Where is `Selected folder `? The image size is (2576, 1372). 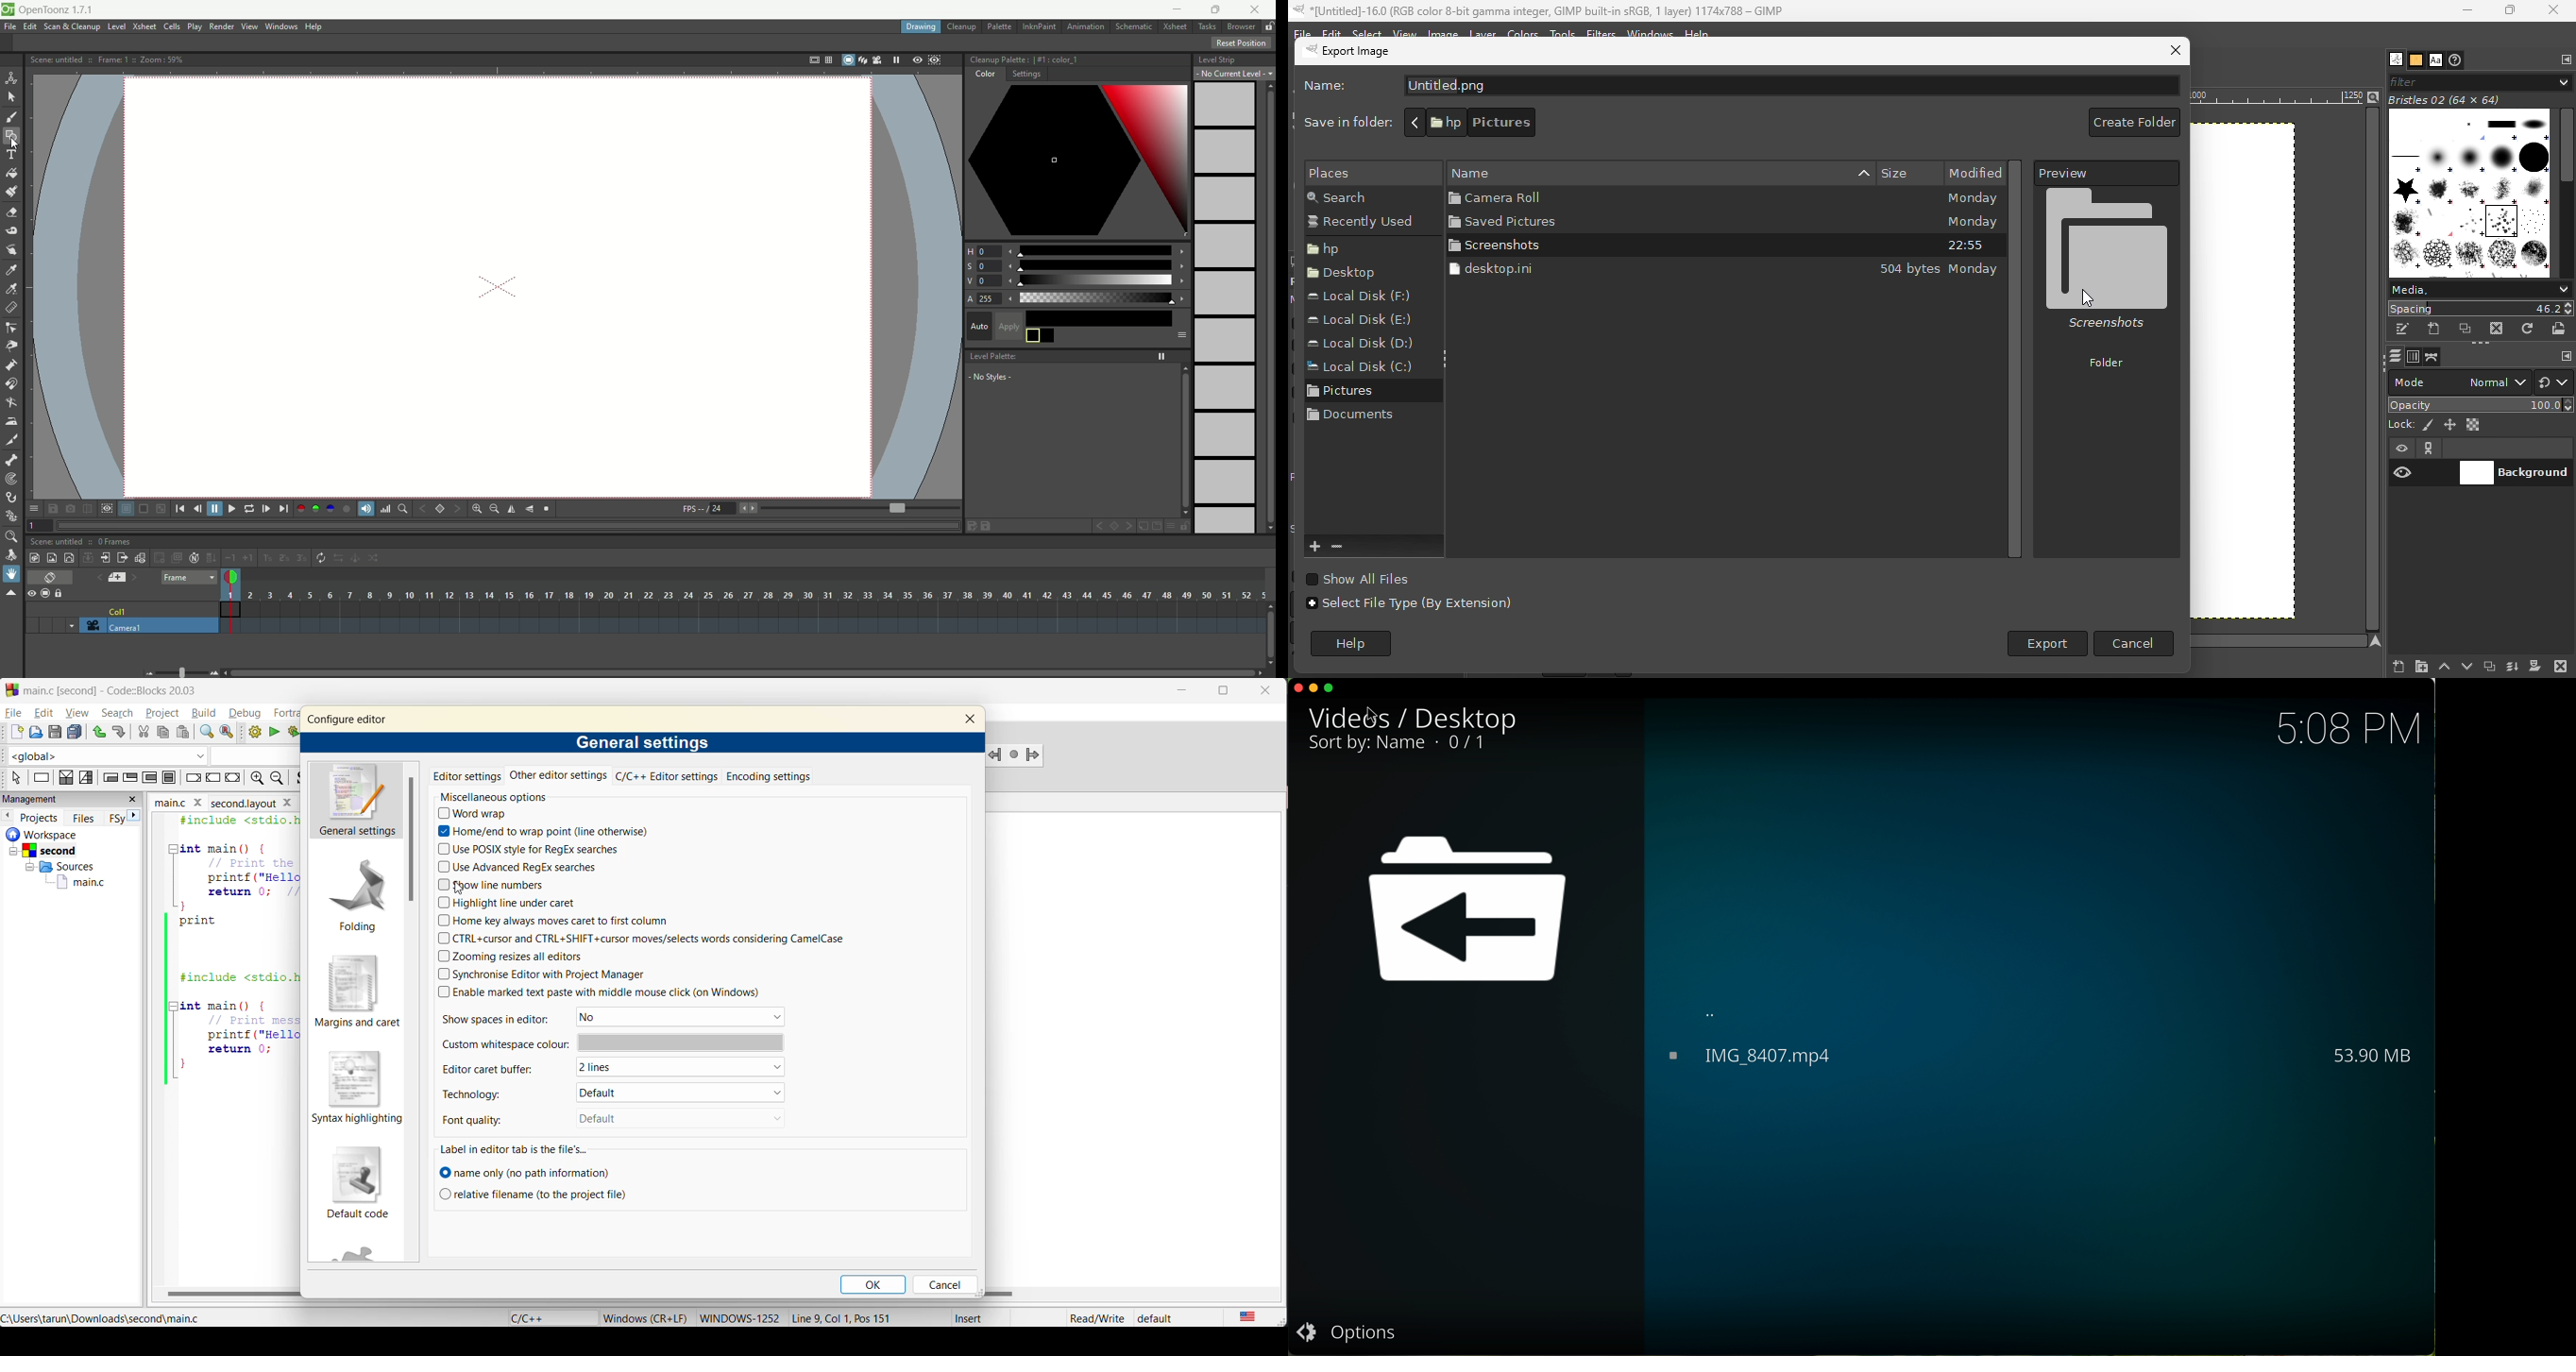 Selected folder  is located at coordinates (2108, 283).